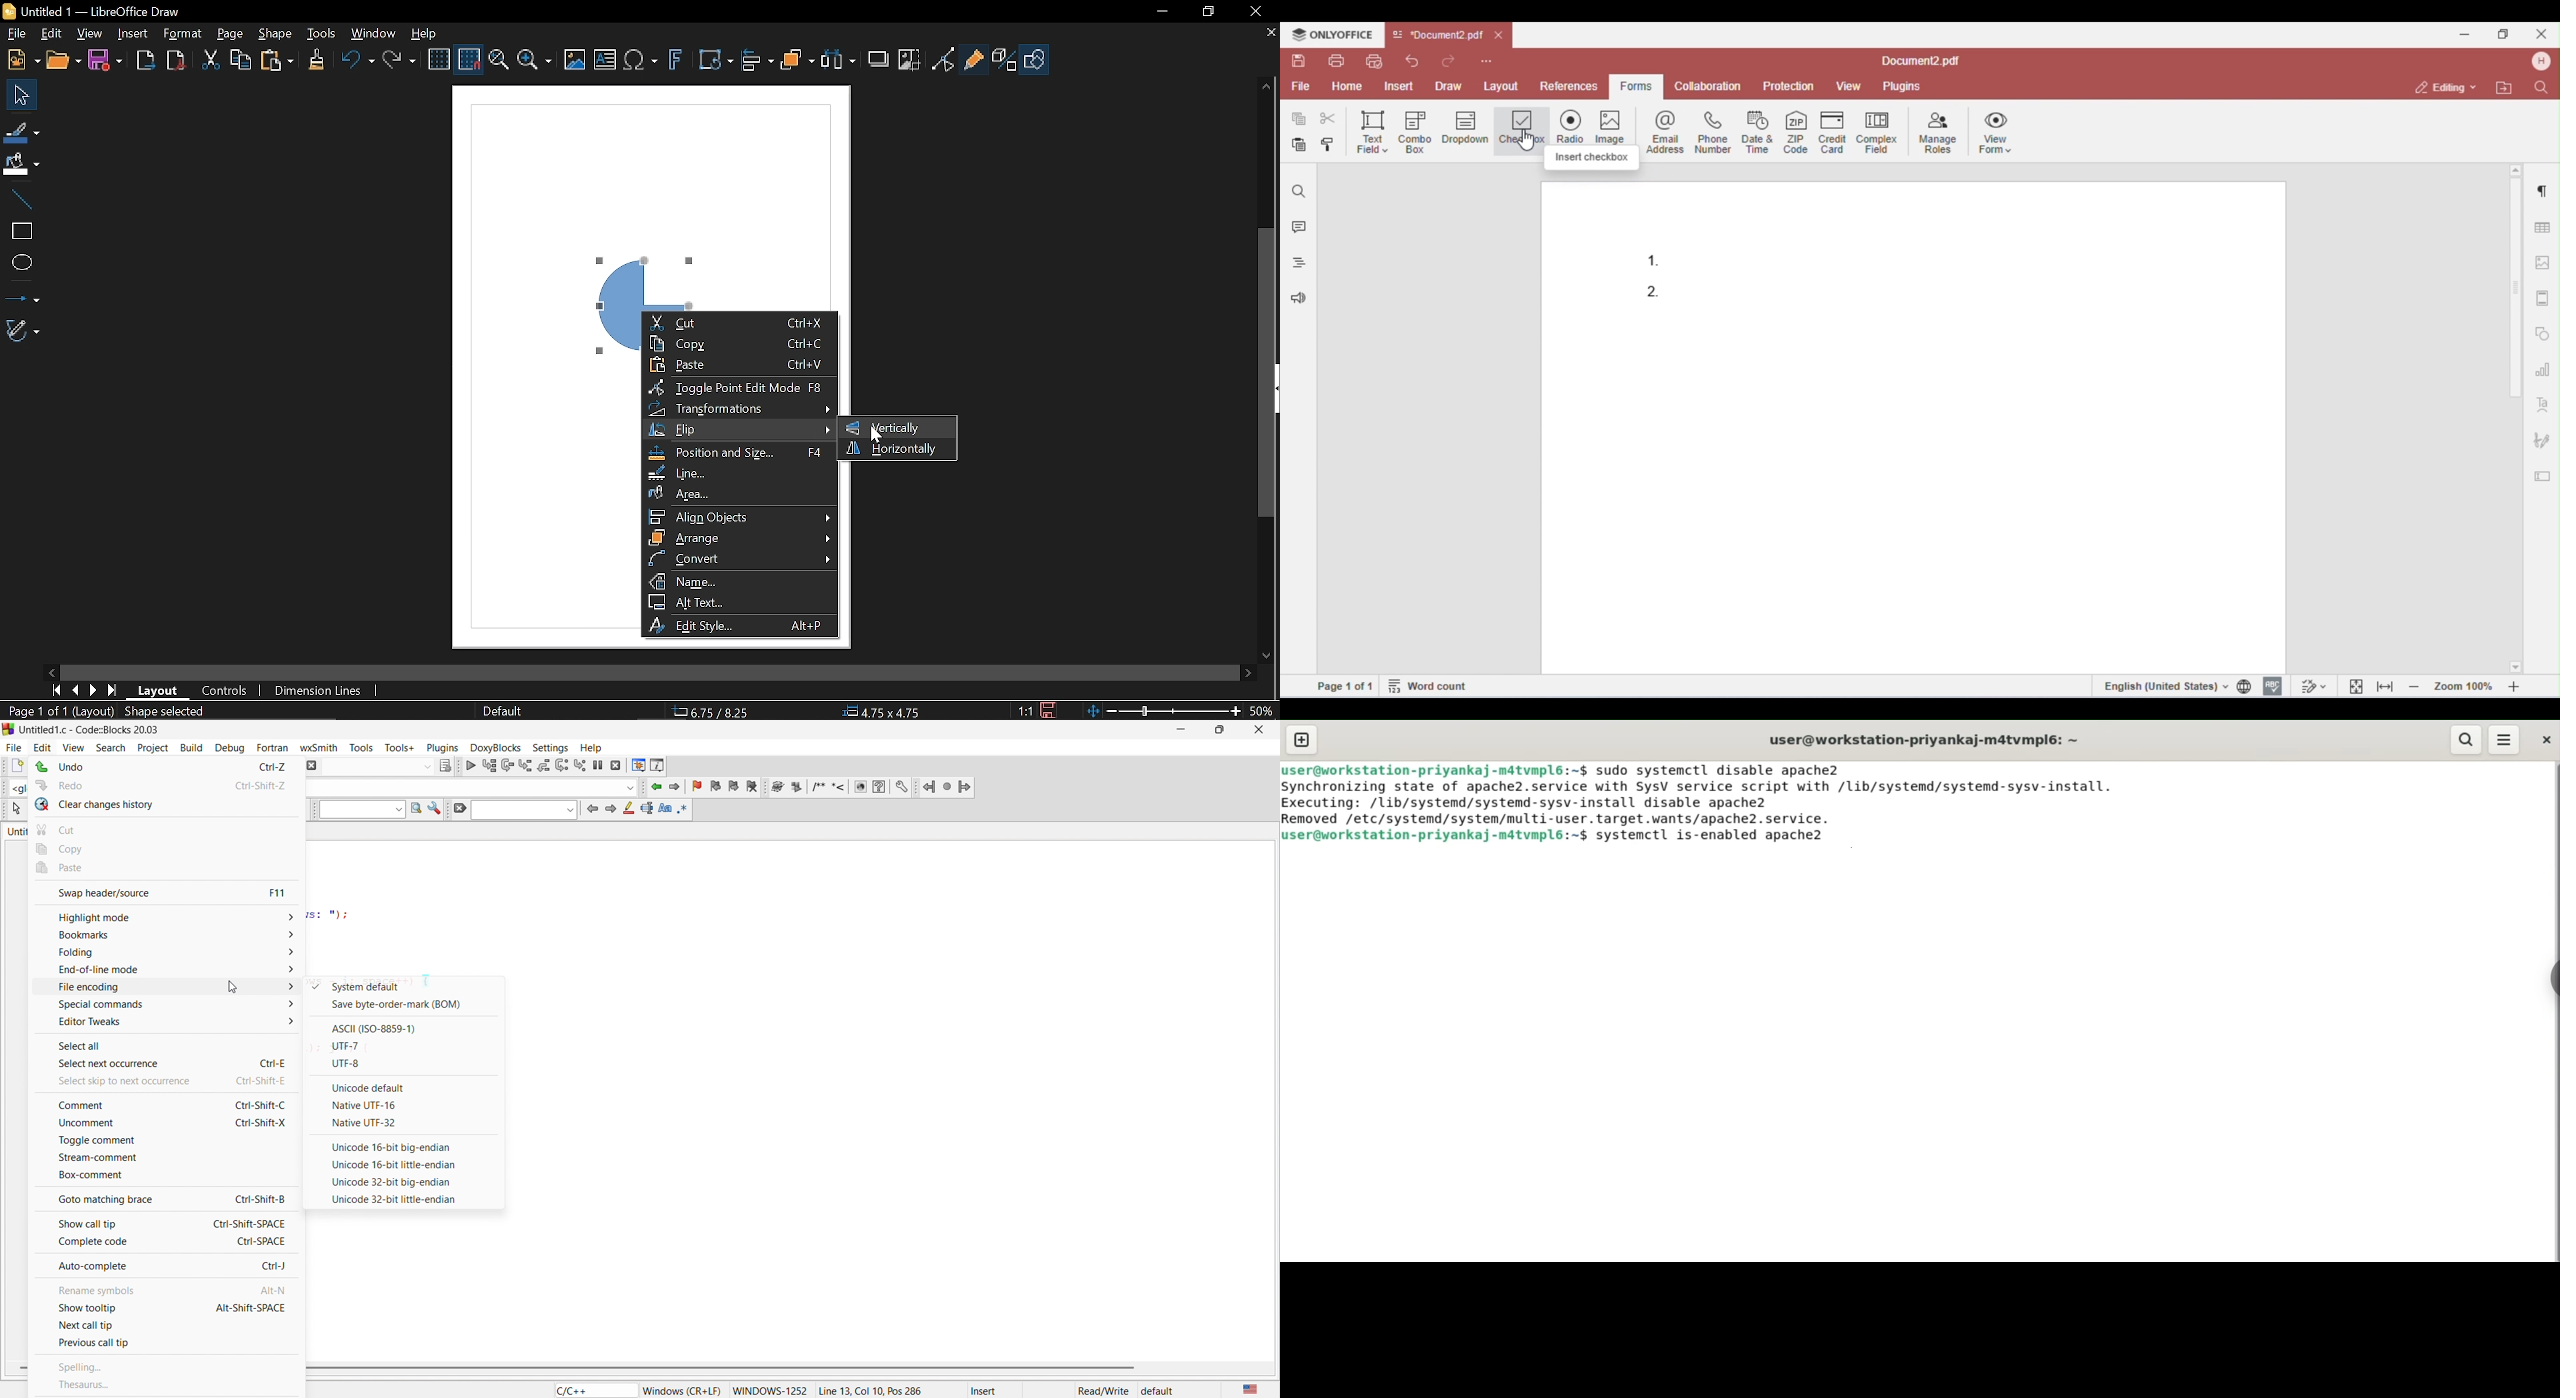 The image size is (2576, 1400). I want to click on Change zoom, so click(1161, 710).